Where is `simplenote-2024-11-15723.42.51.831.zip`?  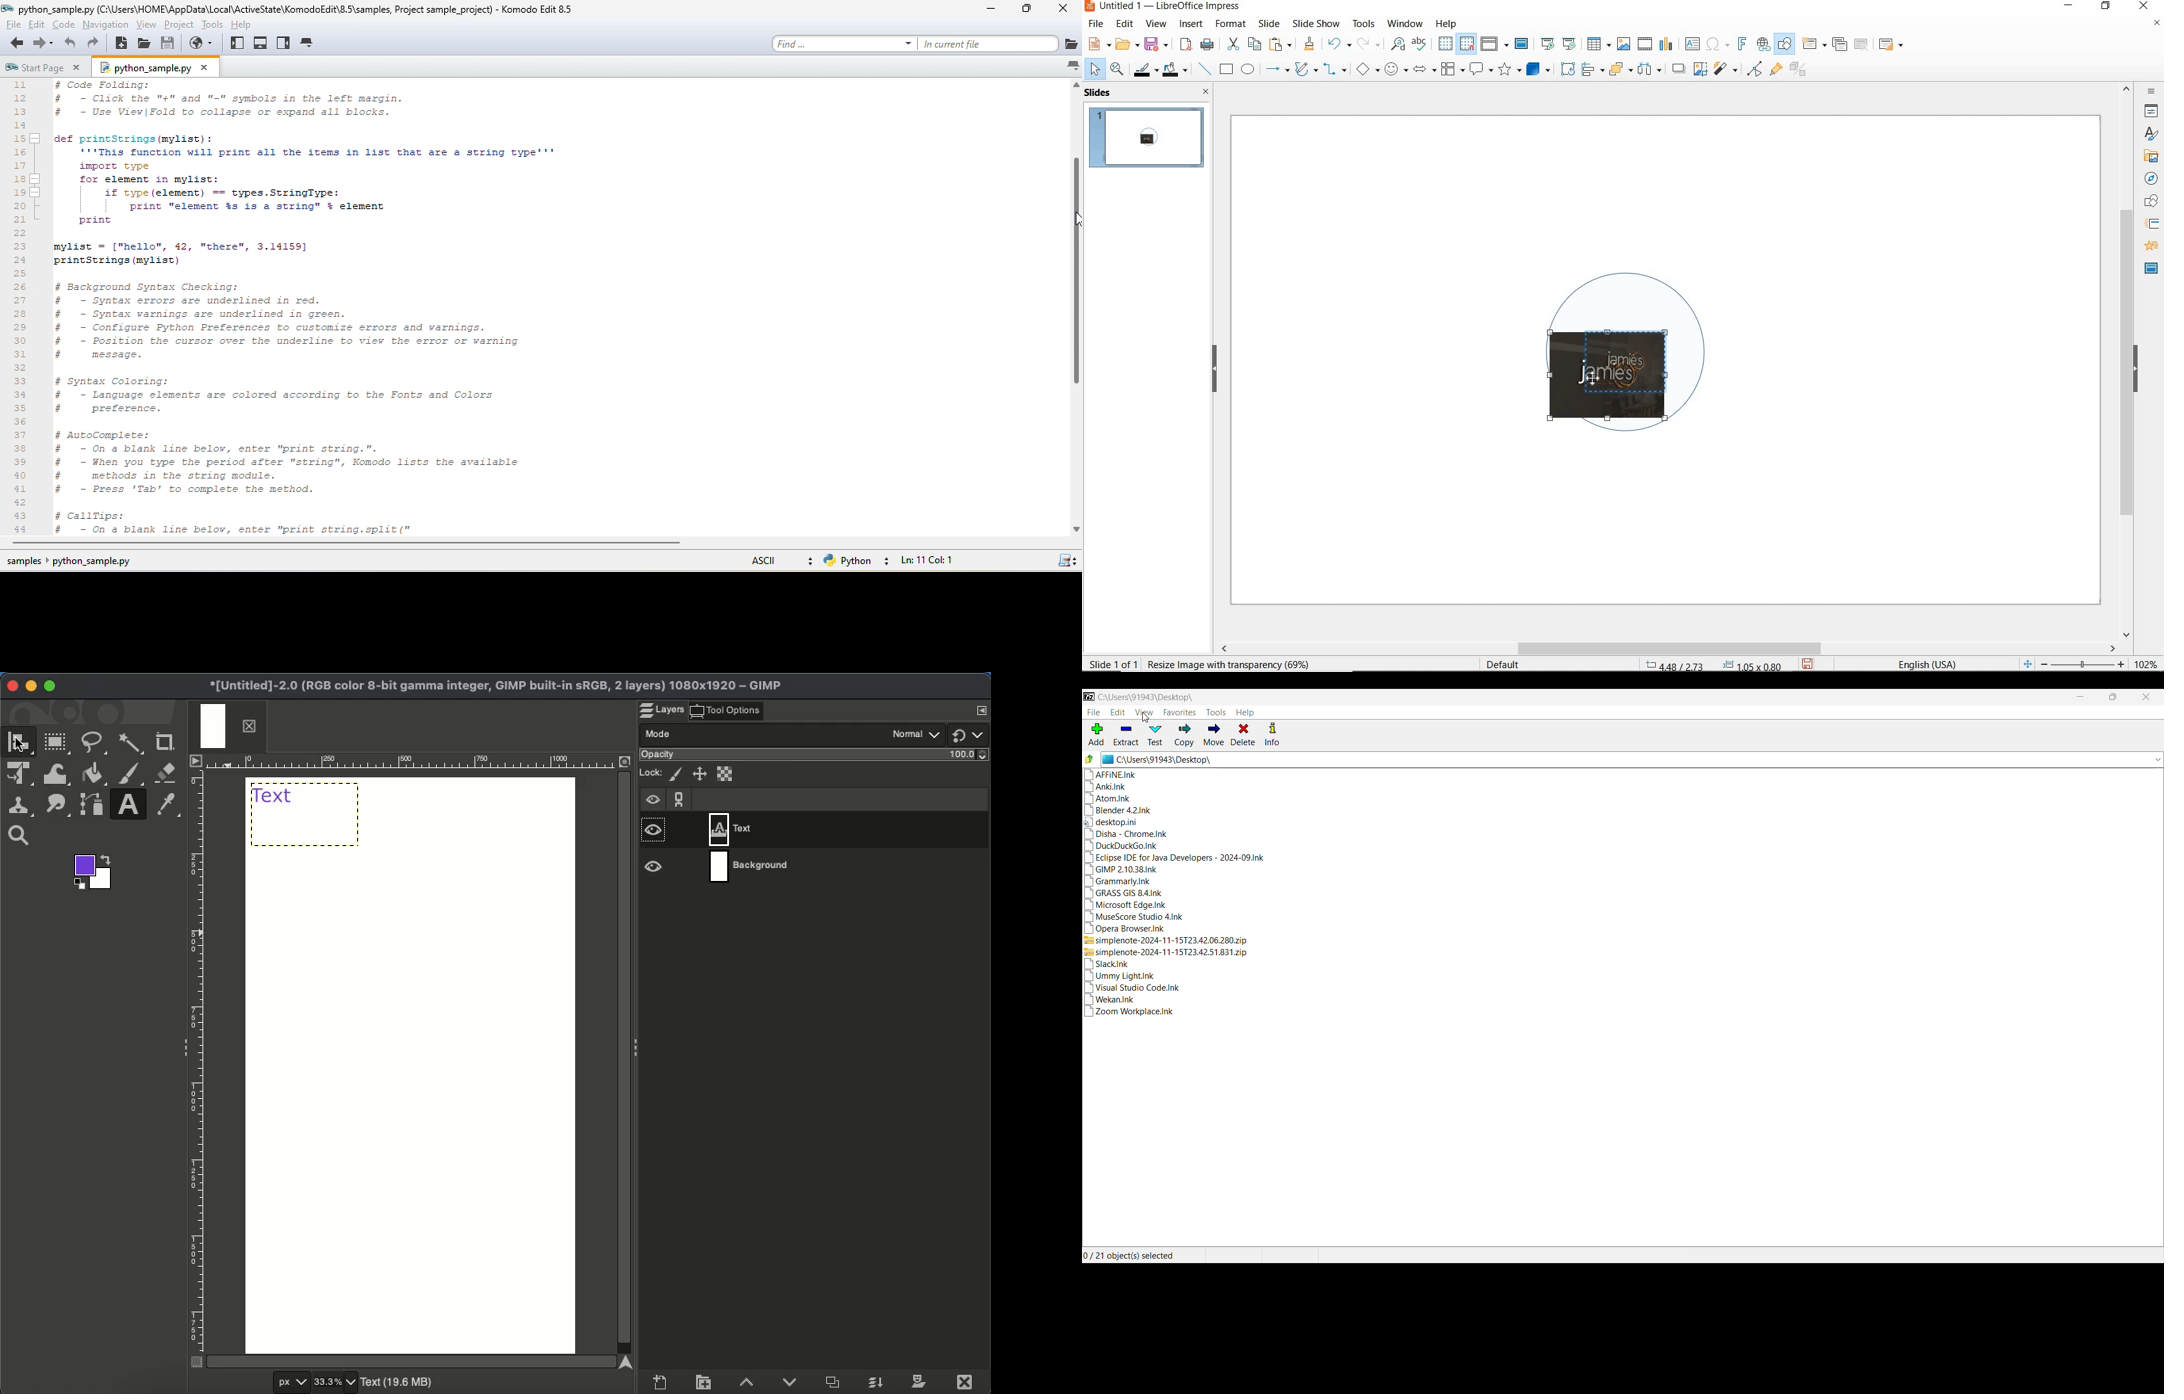
simplenote-2024-11-15723.42.51.831.zip is located at coordinates (1173, 953).